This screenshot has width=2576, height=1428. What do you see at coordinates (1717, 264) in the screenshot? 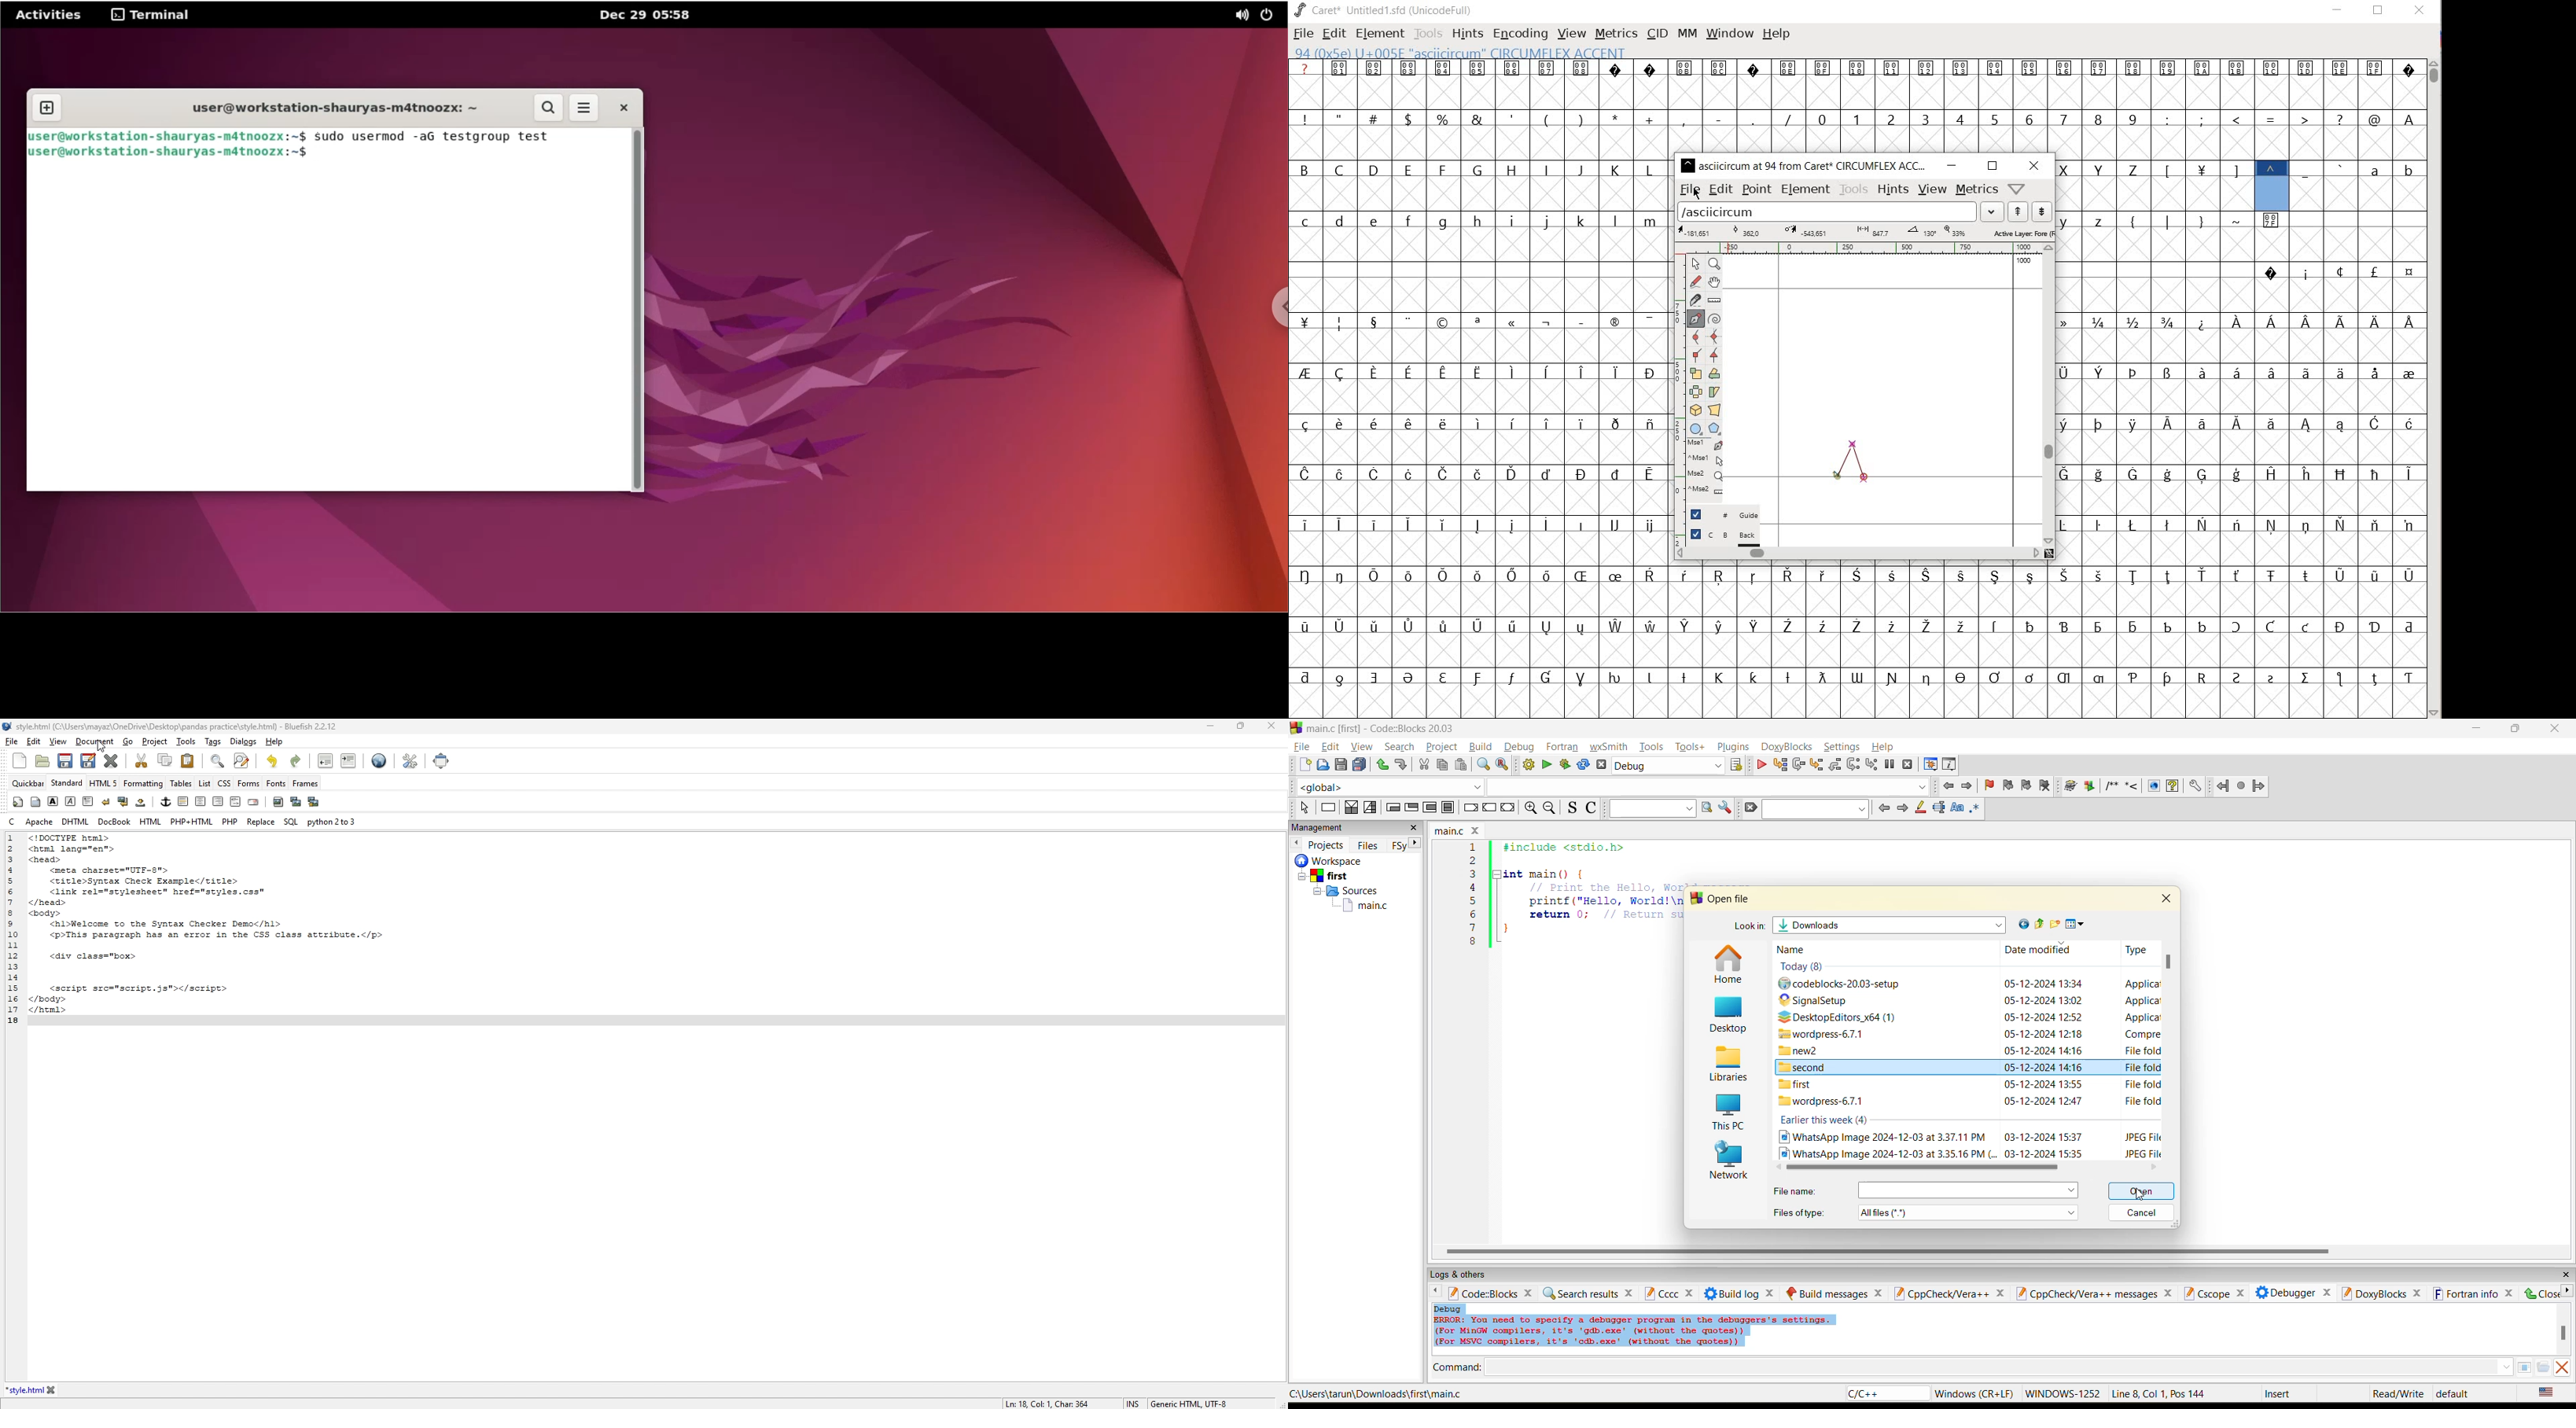
I see `MAGNIFY` at bounding box center [1717, 264].